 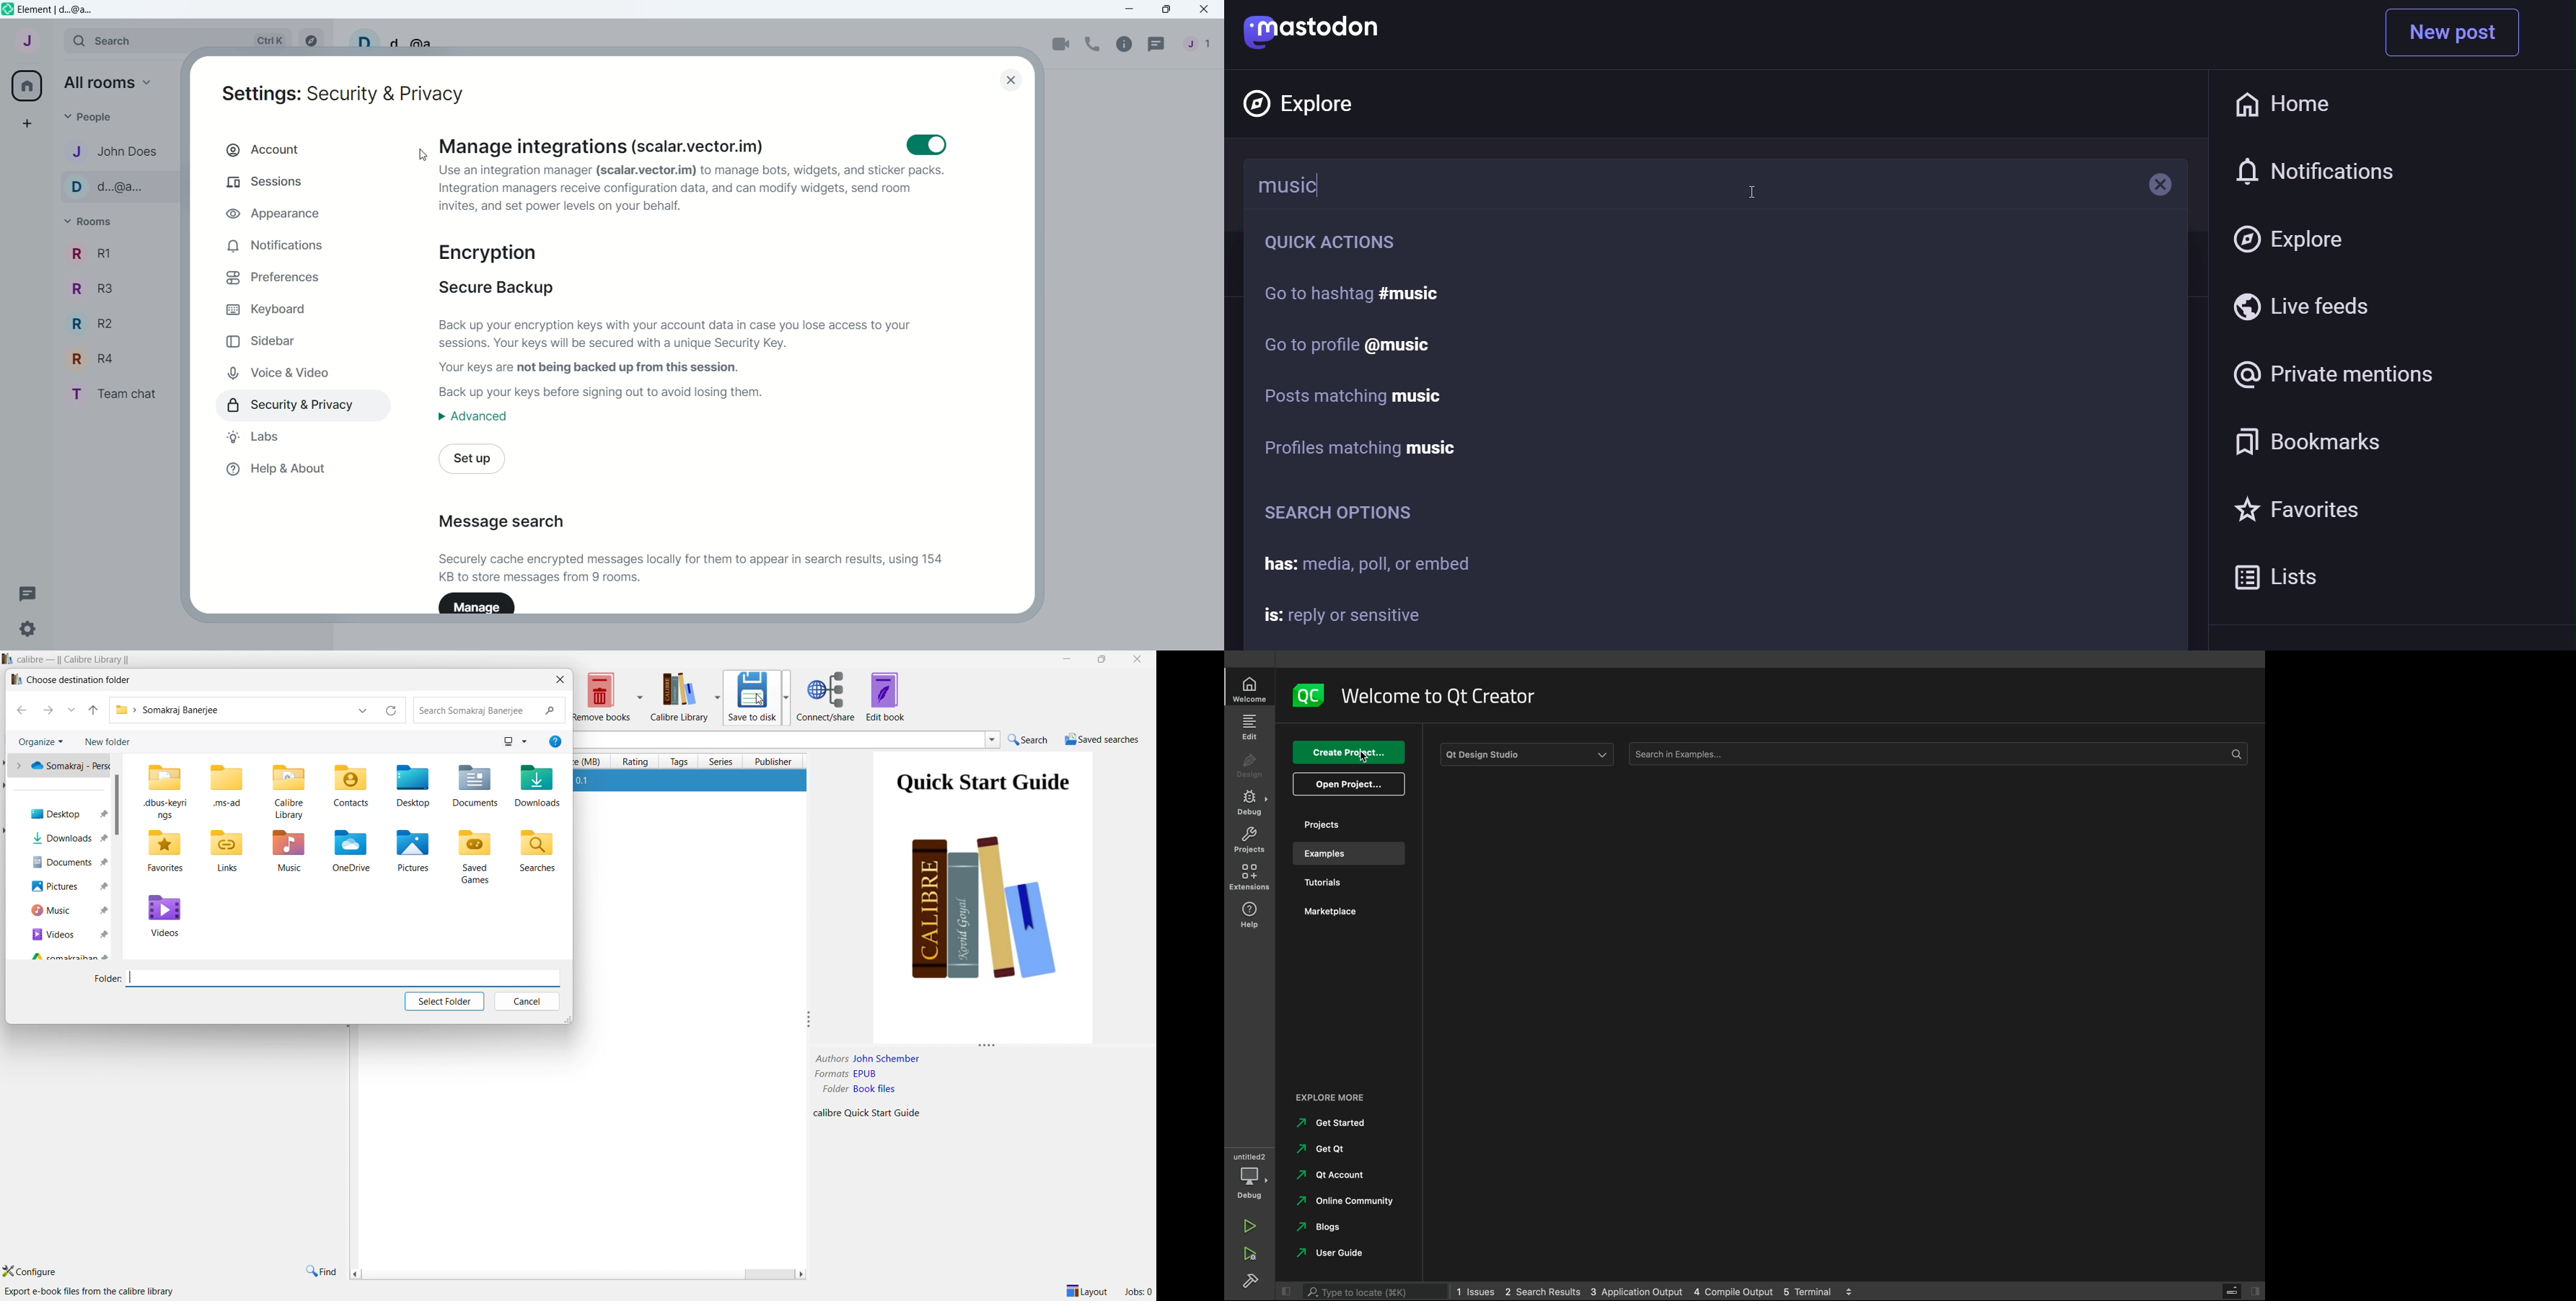 What do you see at coordinates (94, 358) in the screenshot?
I see `R R4` at bounding box center [94, 358].